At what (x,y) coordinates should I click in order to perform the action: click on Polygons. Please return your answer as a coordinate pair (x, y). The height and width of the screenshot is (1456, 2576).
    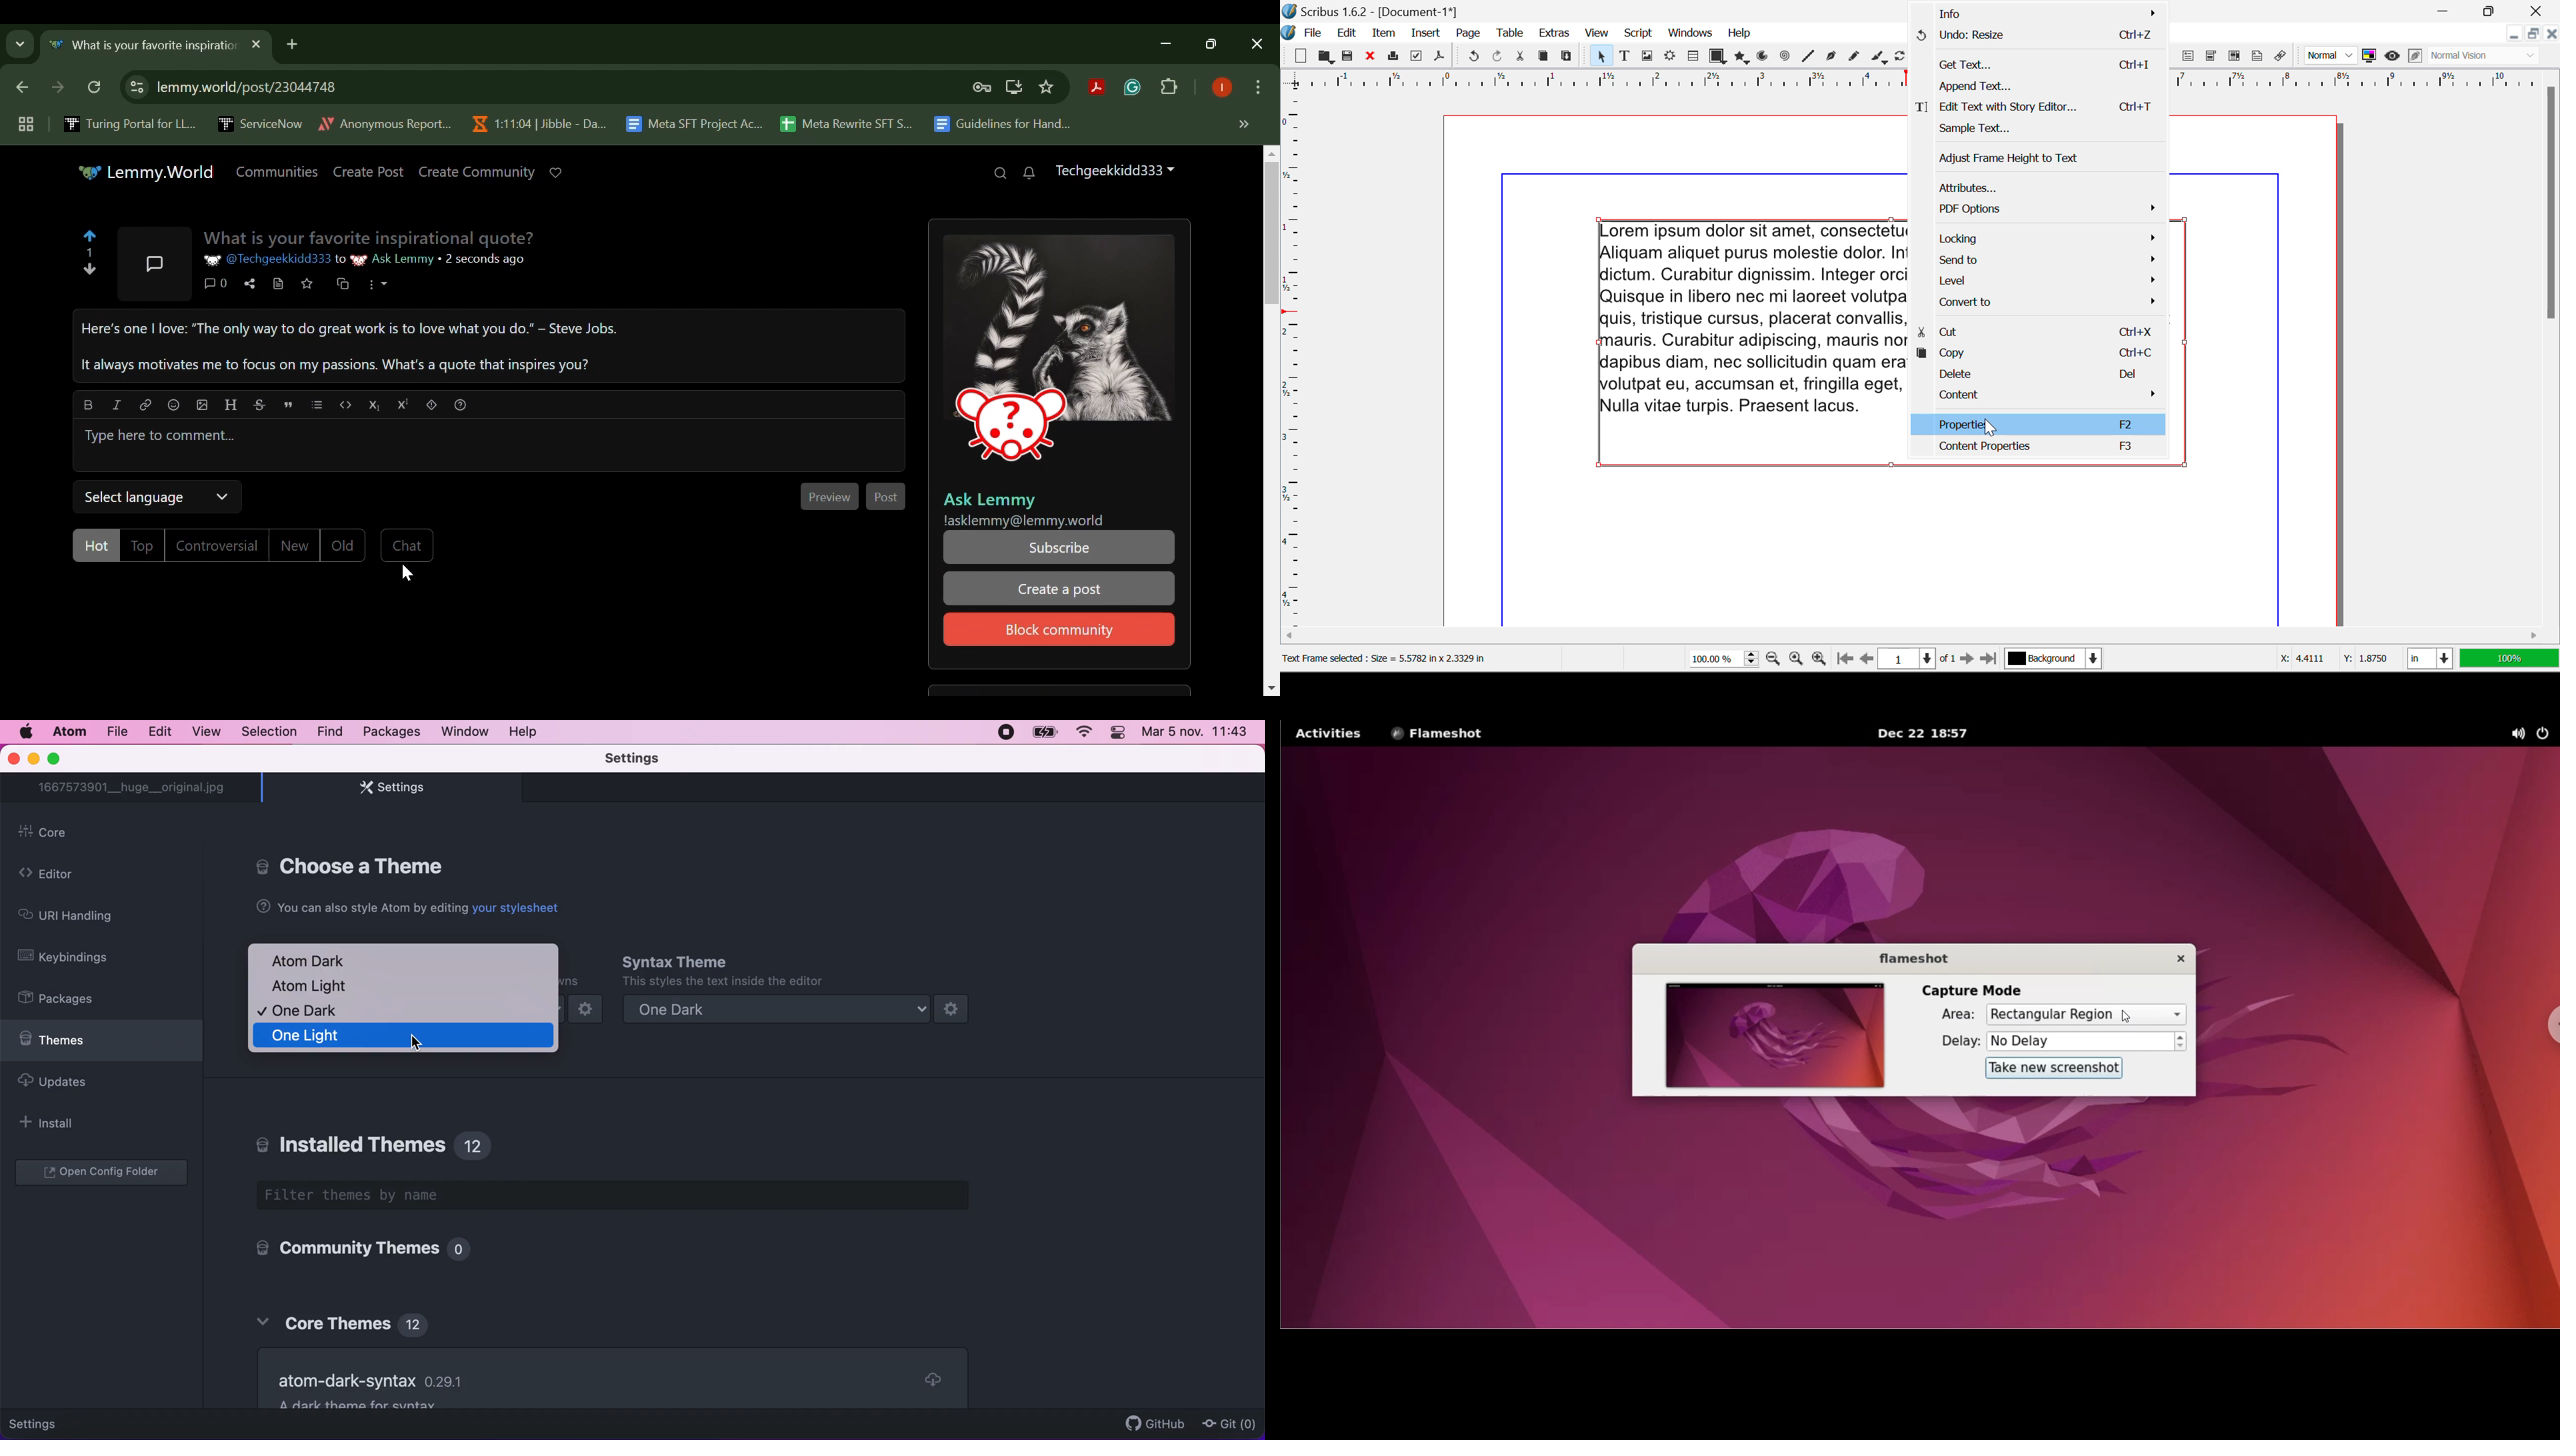
    Looking at the image, I should click on (1741, 59).